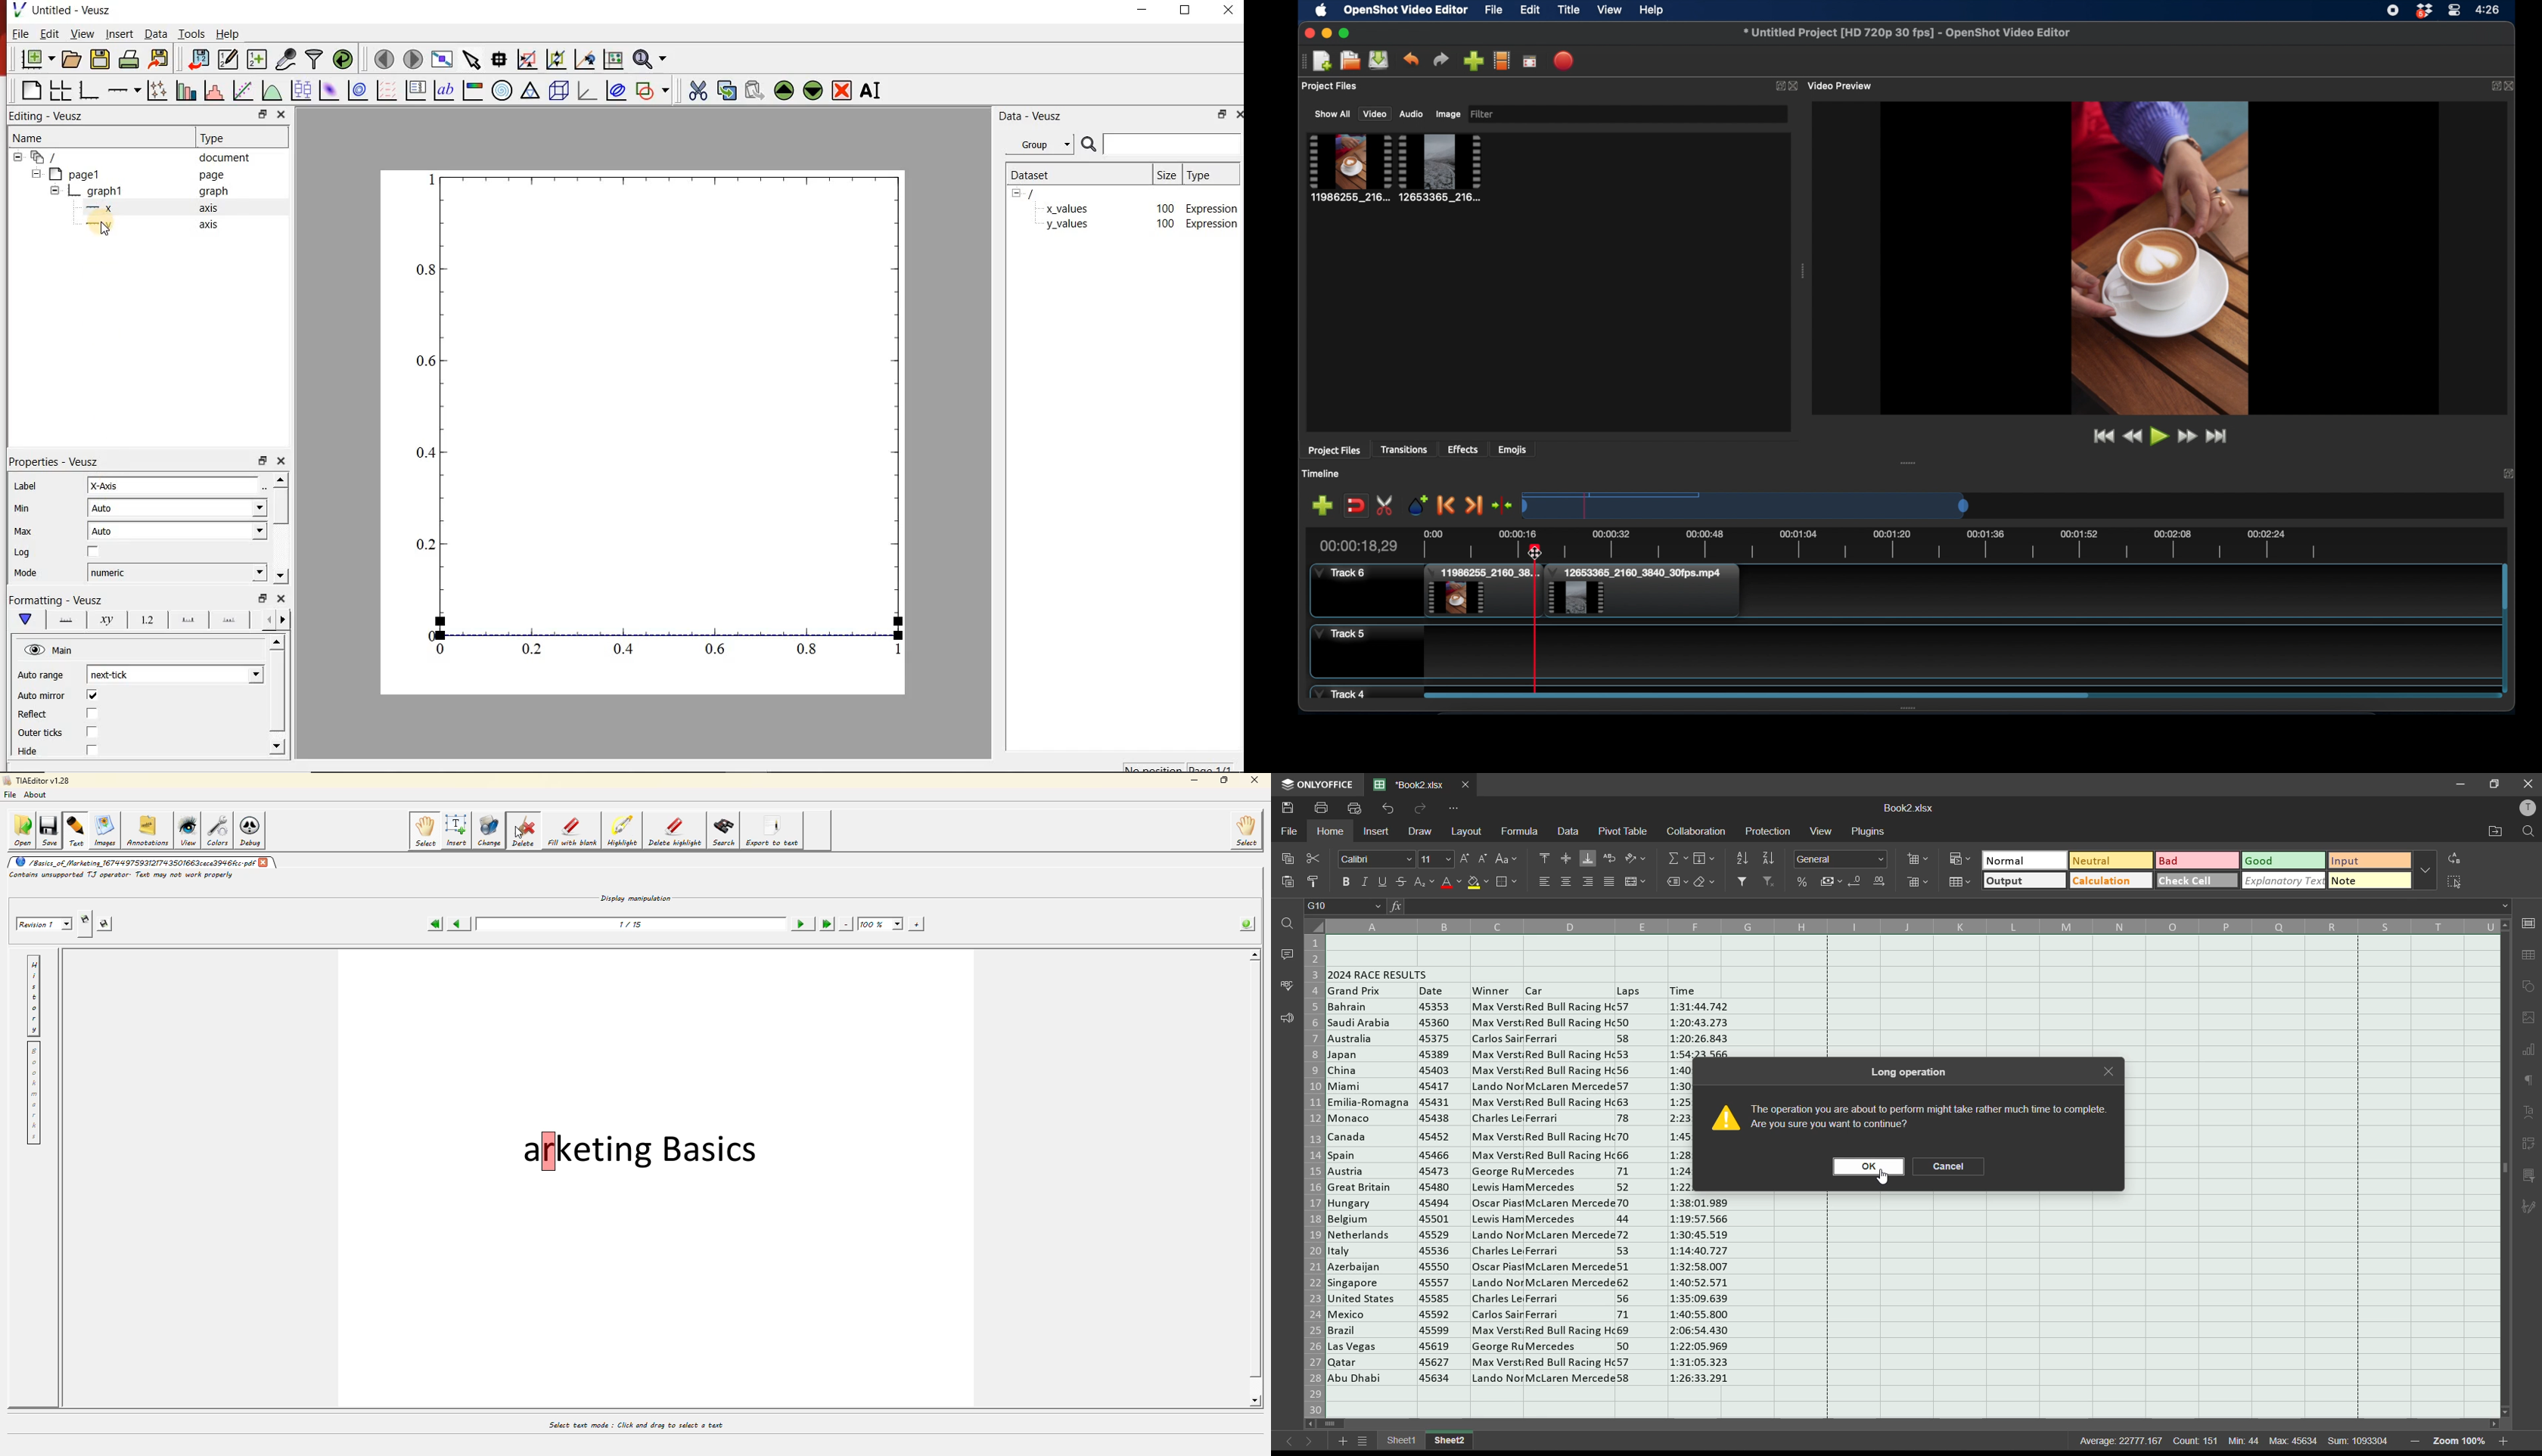 This screenshot has height=1456, width=2548. Describe the element at coordinates (1332, 114) in the screenshot. I see `show all` at that location.